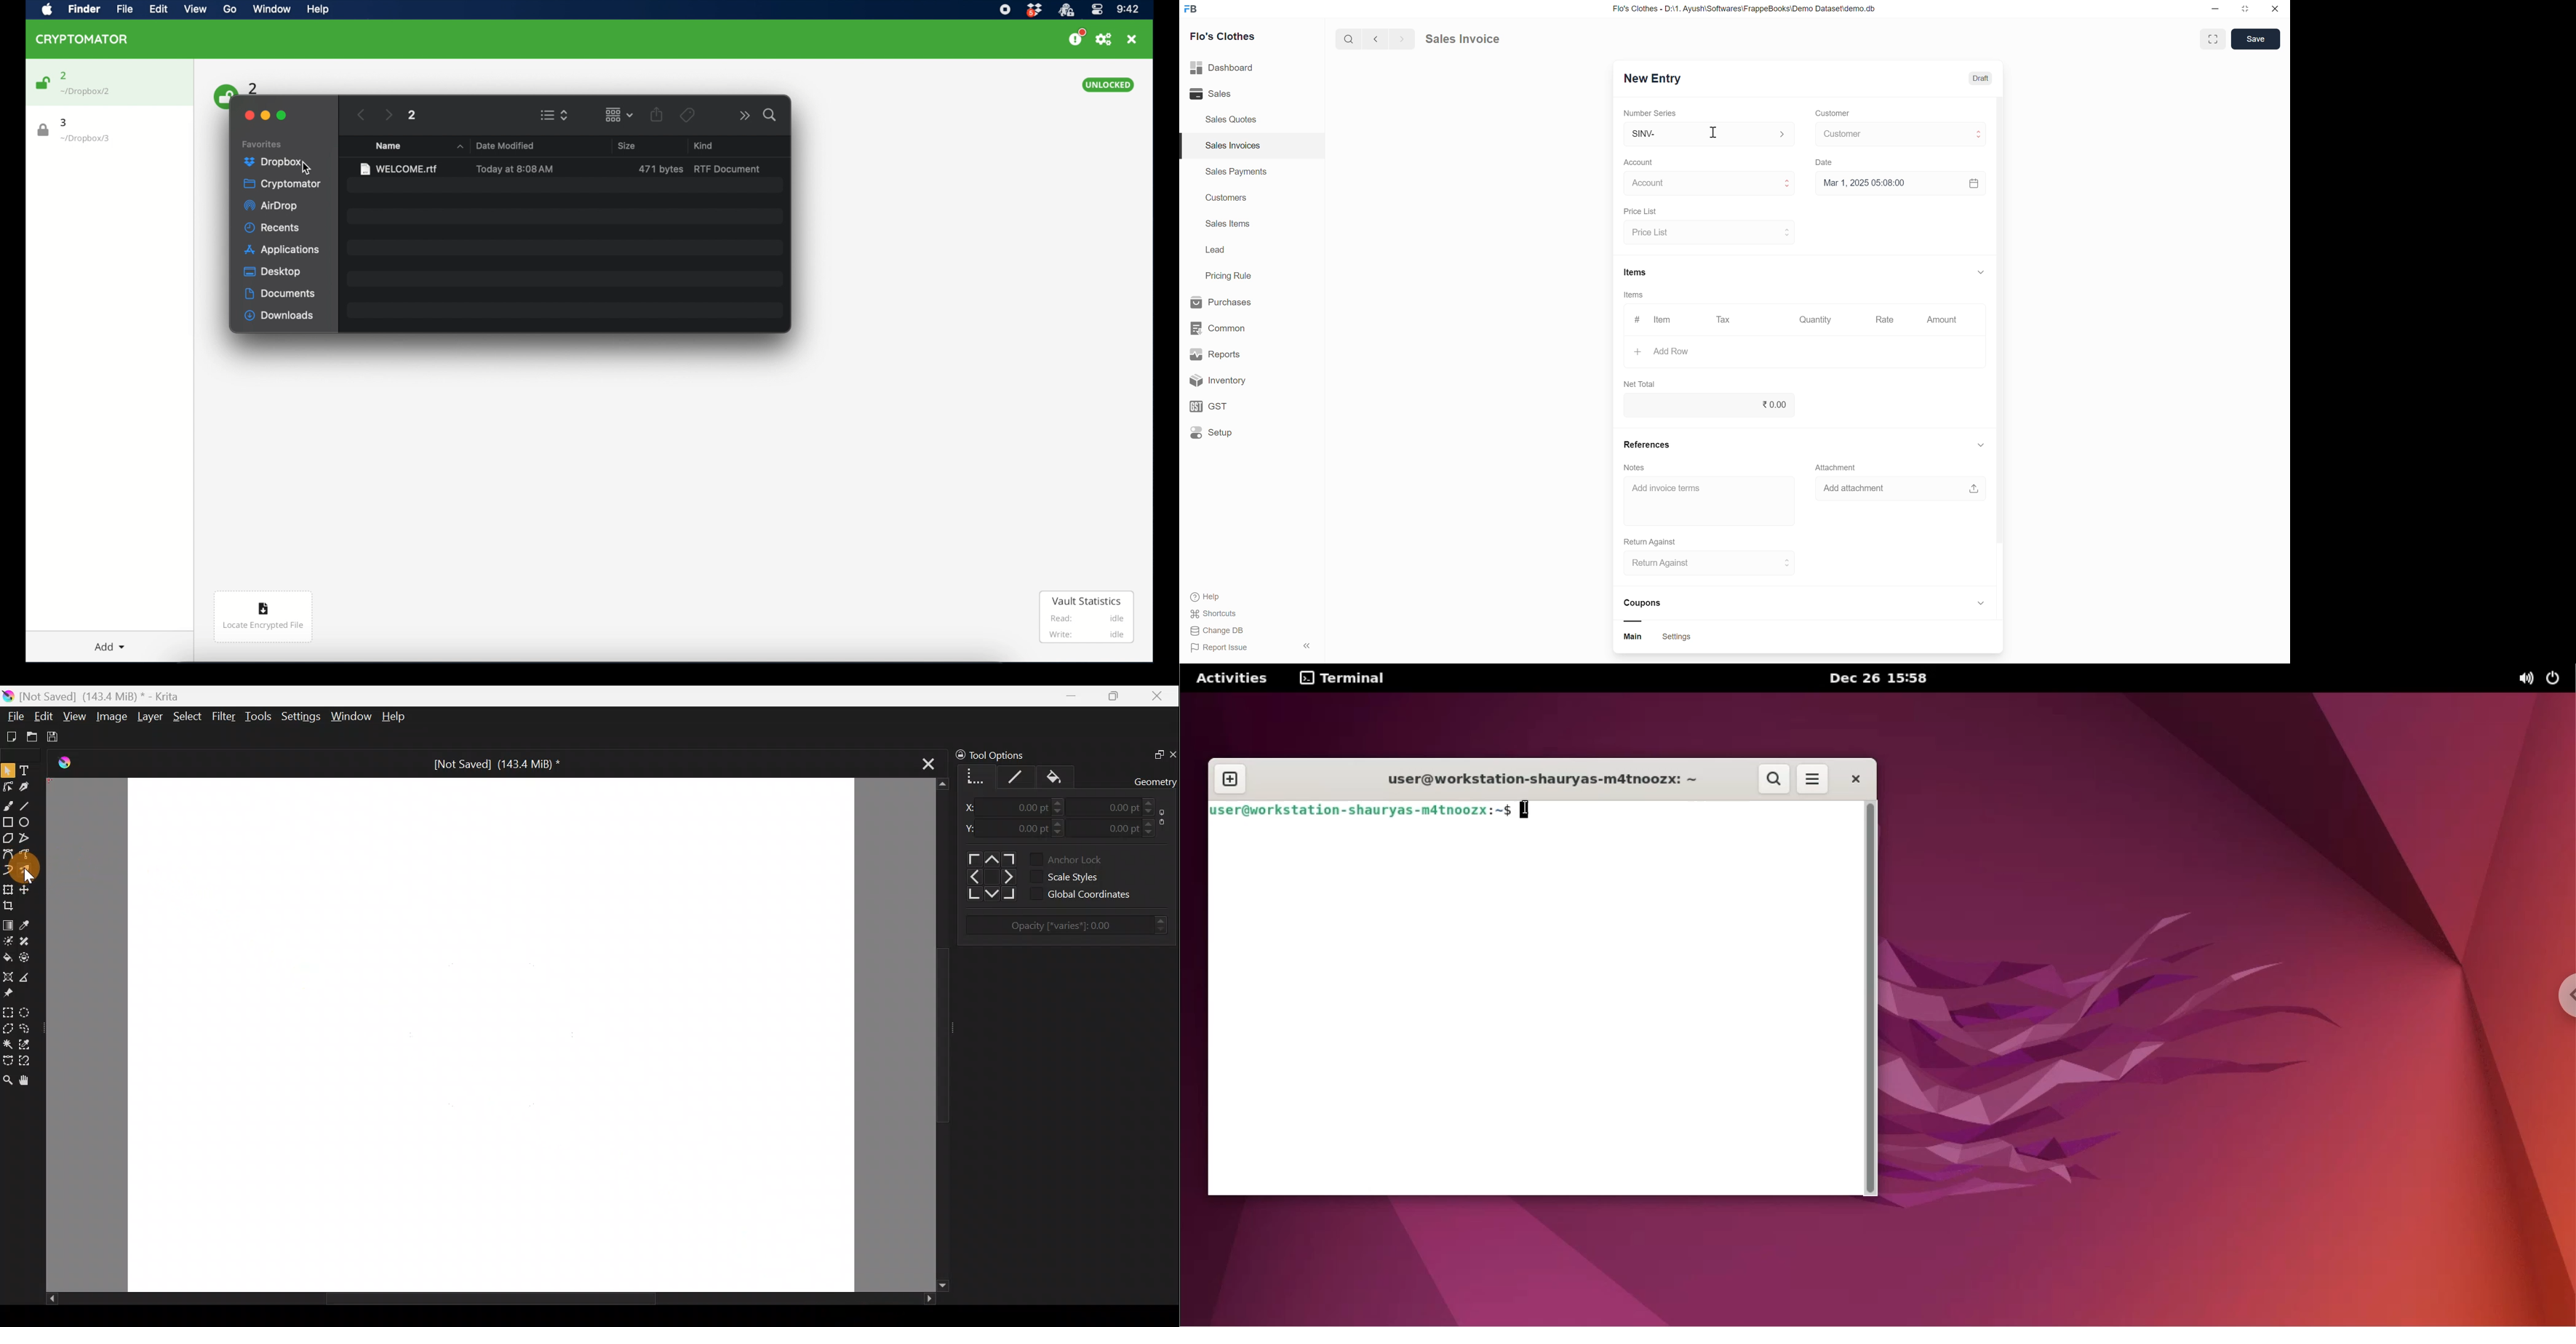 This screenshot has height=1344, width=2576. What do you see at coordinates (1085, 858) in the screenshot?
I see `Anchor lock` at bounding box center [1085, 858].